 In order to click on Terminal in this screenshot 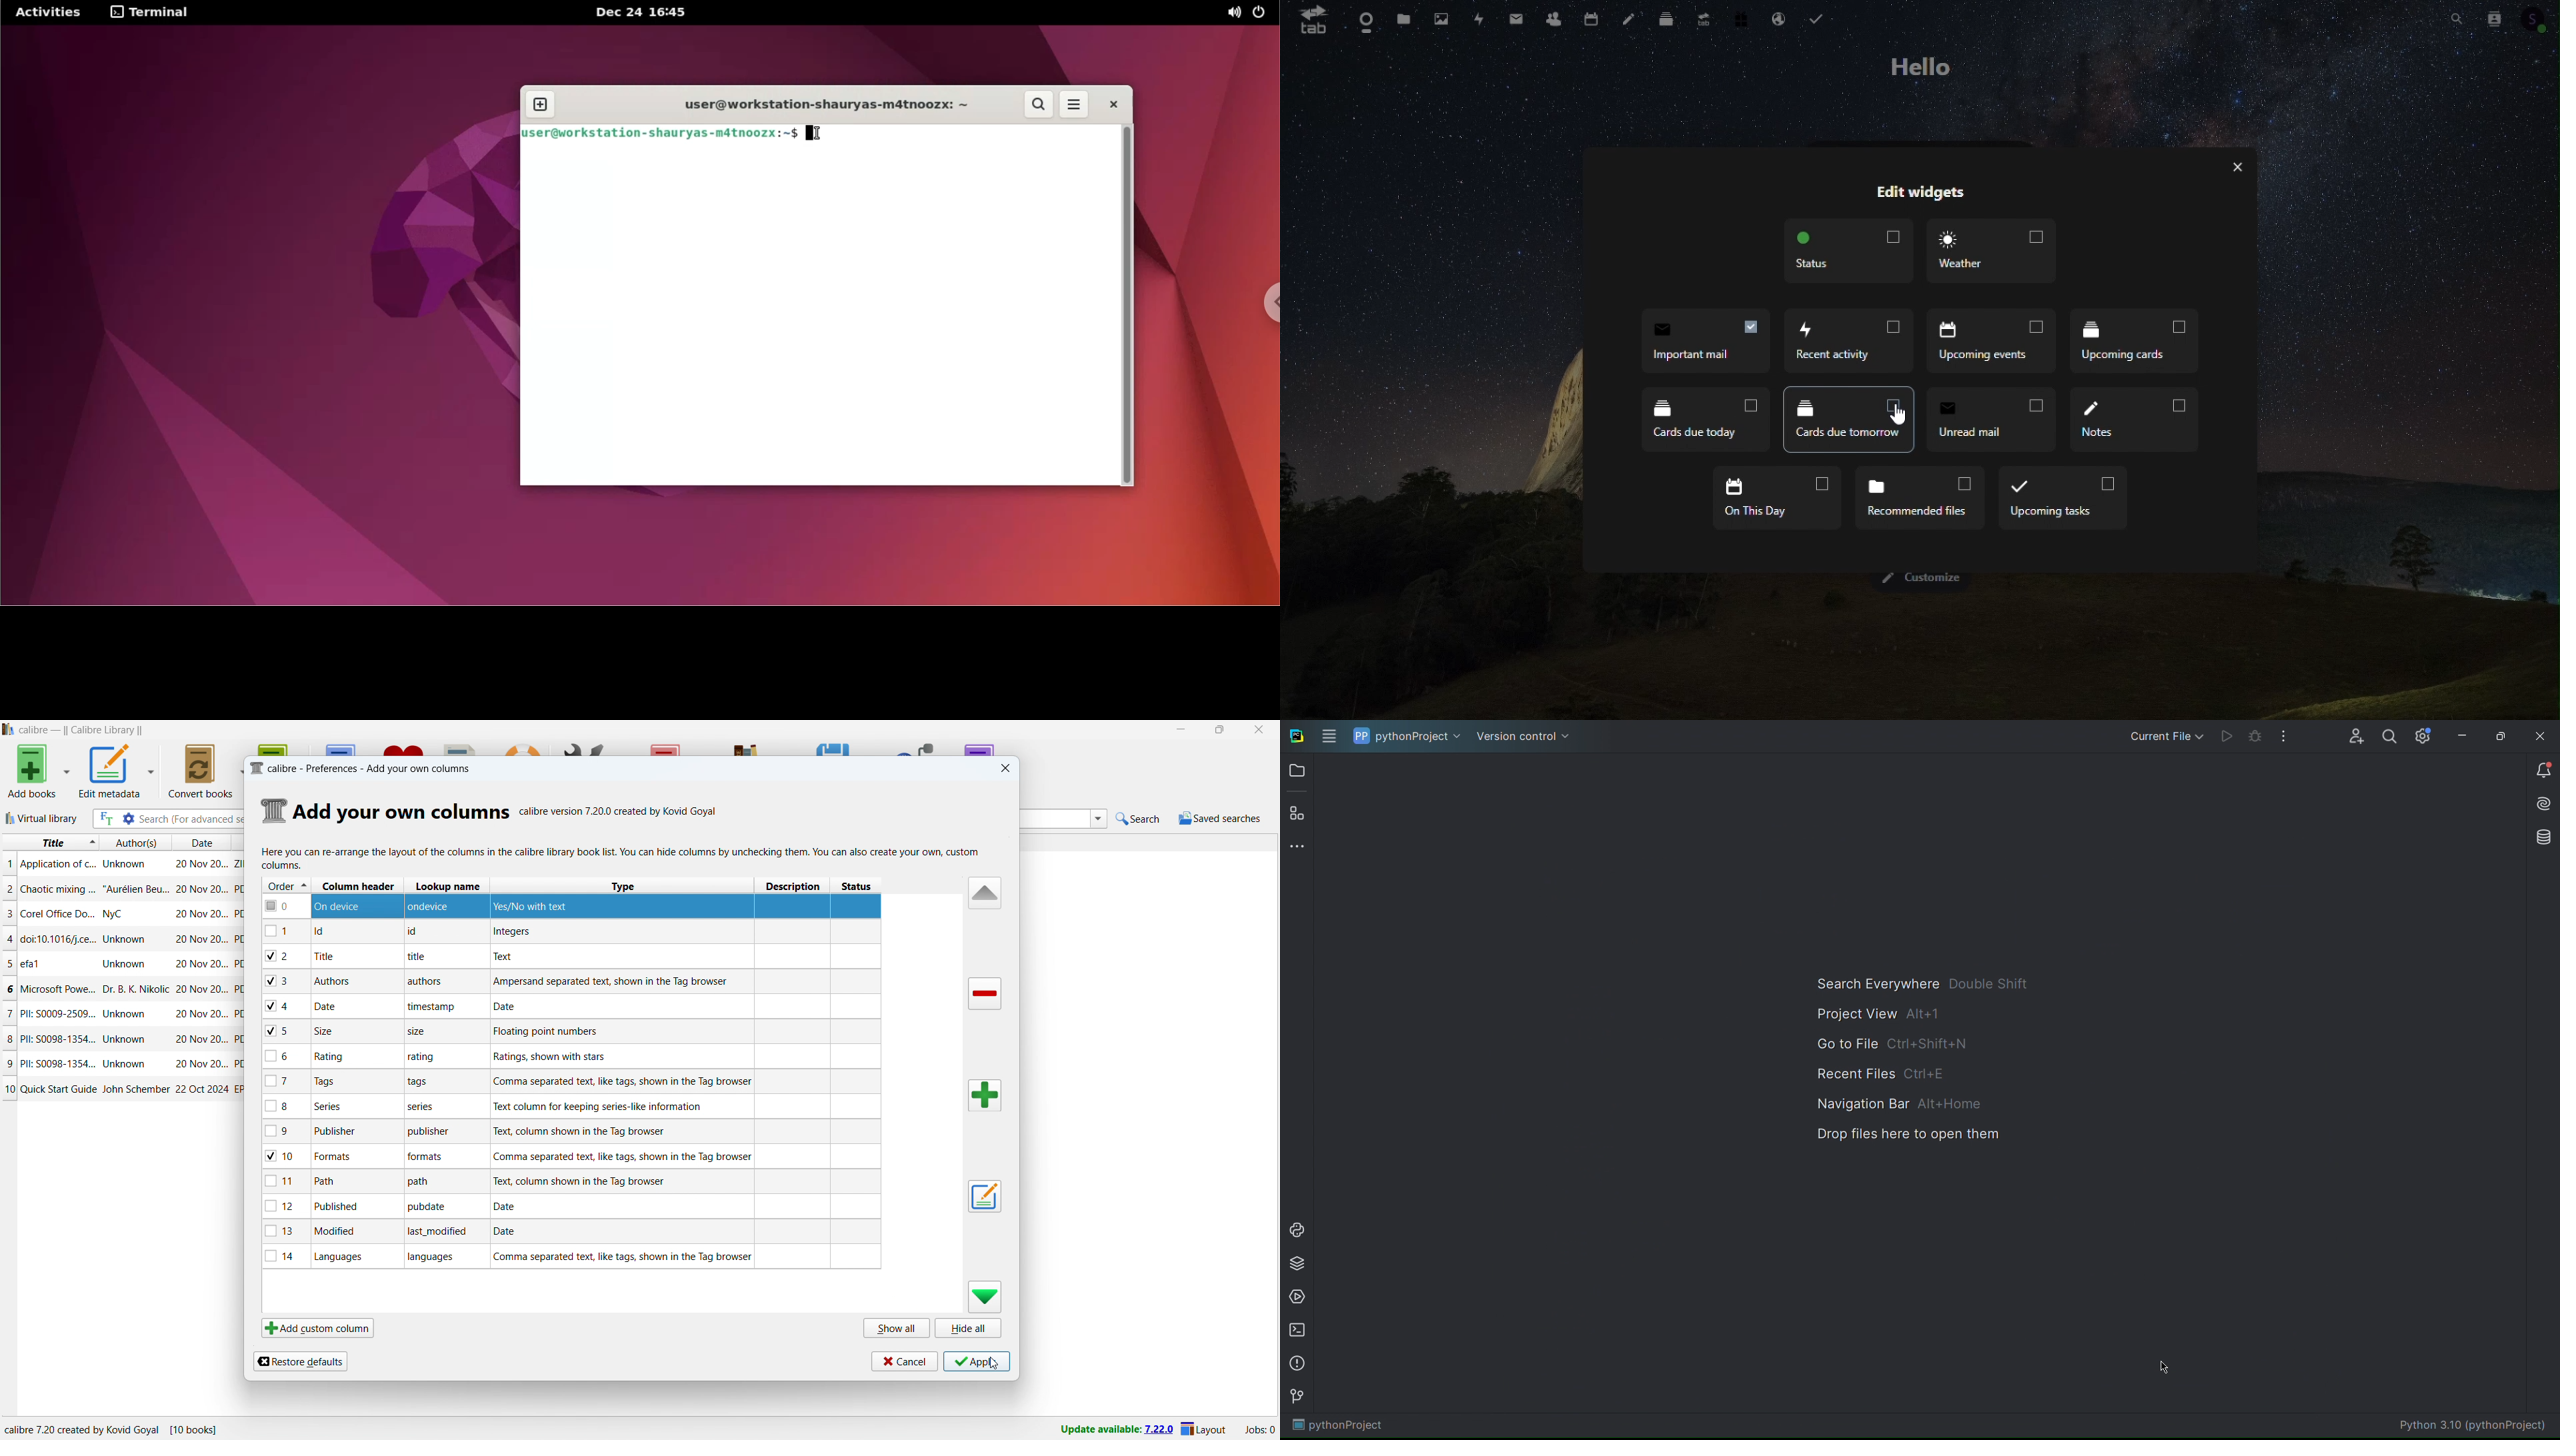, I will do `click(1299, 1331)`.